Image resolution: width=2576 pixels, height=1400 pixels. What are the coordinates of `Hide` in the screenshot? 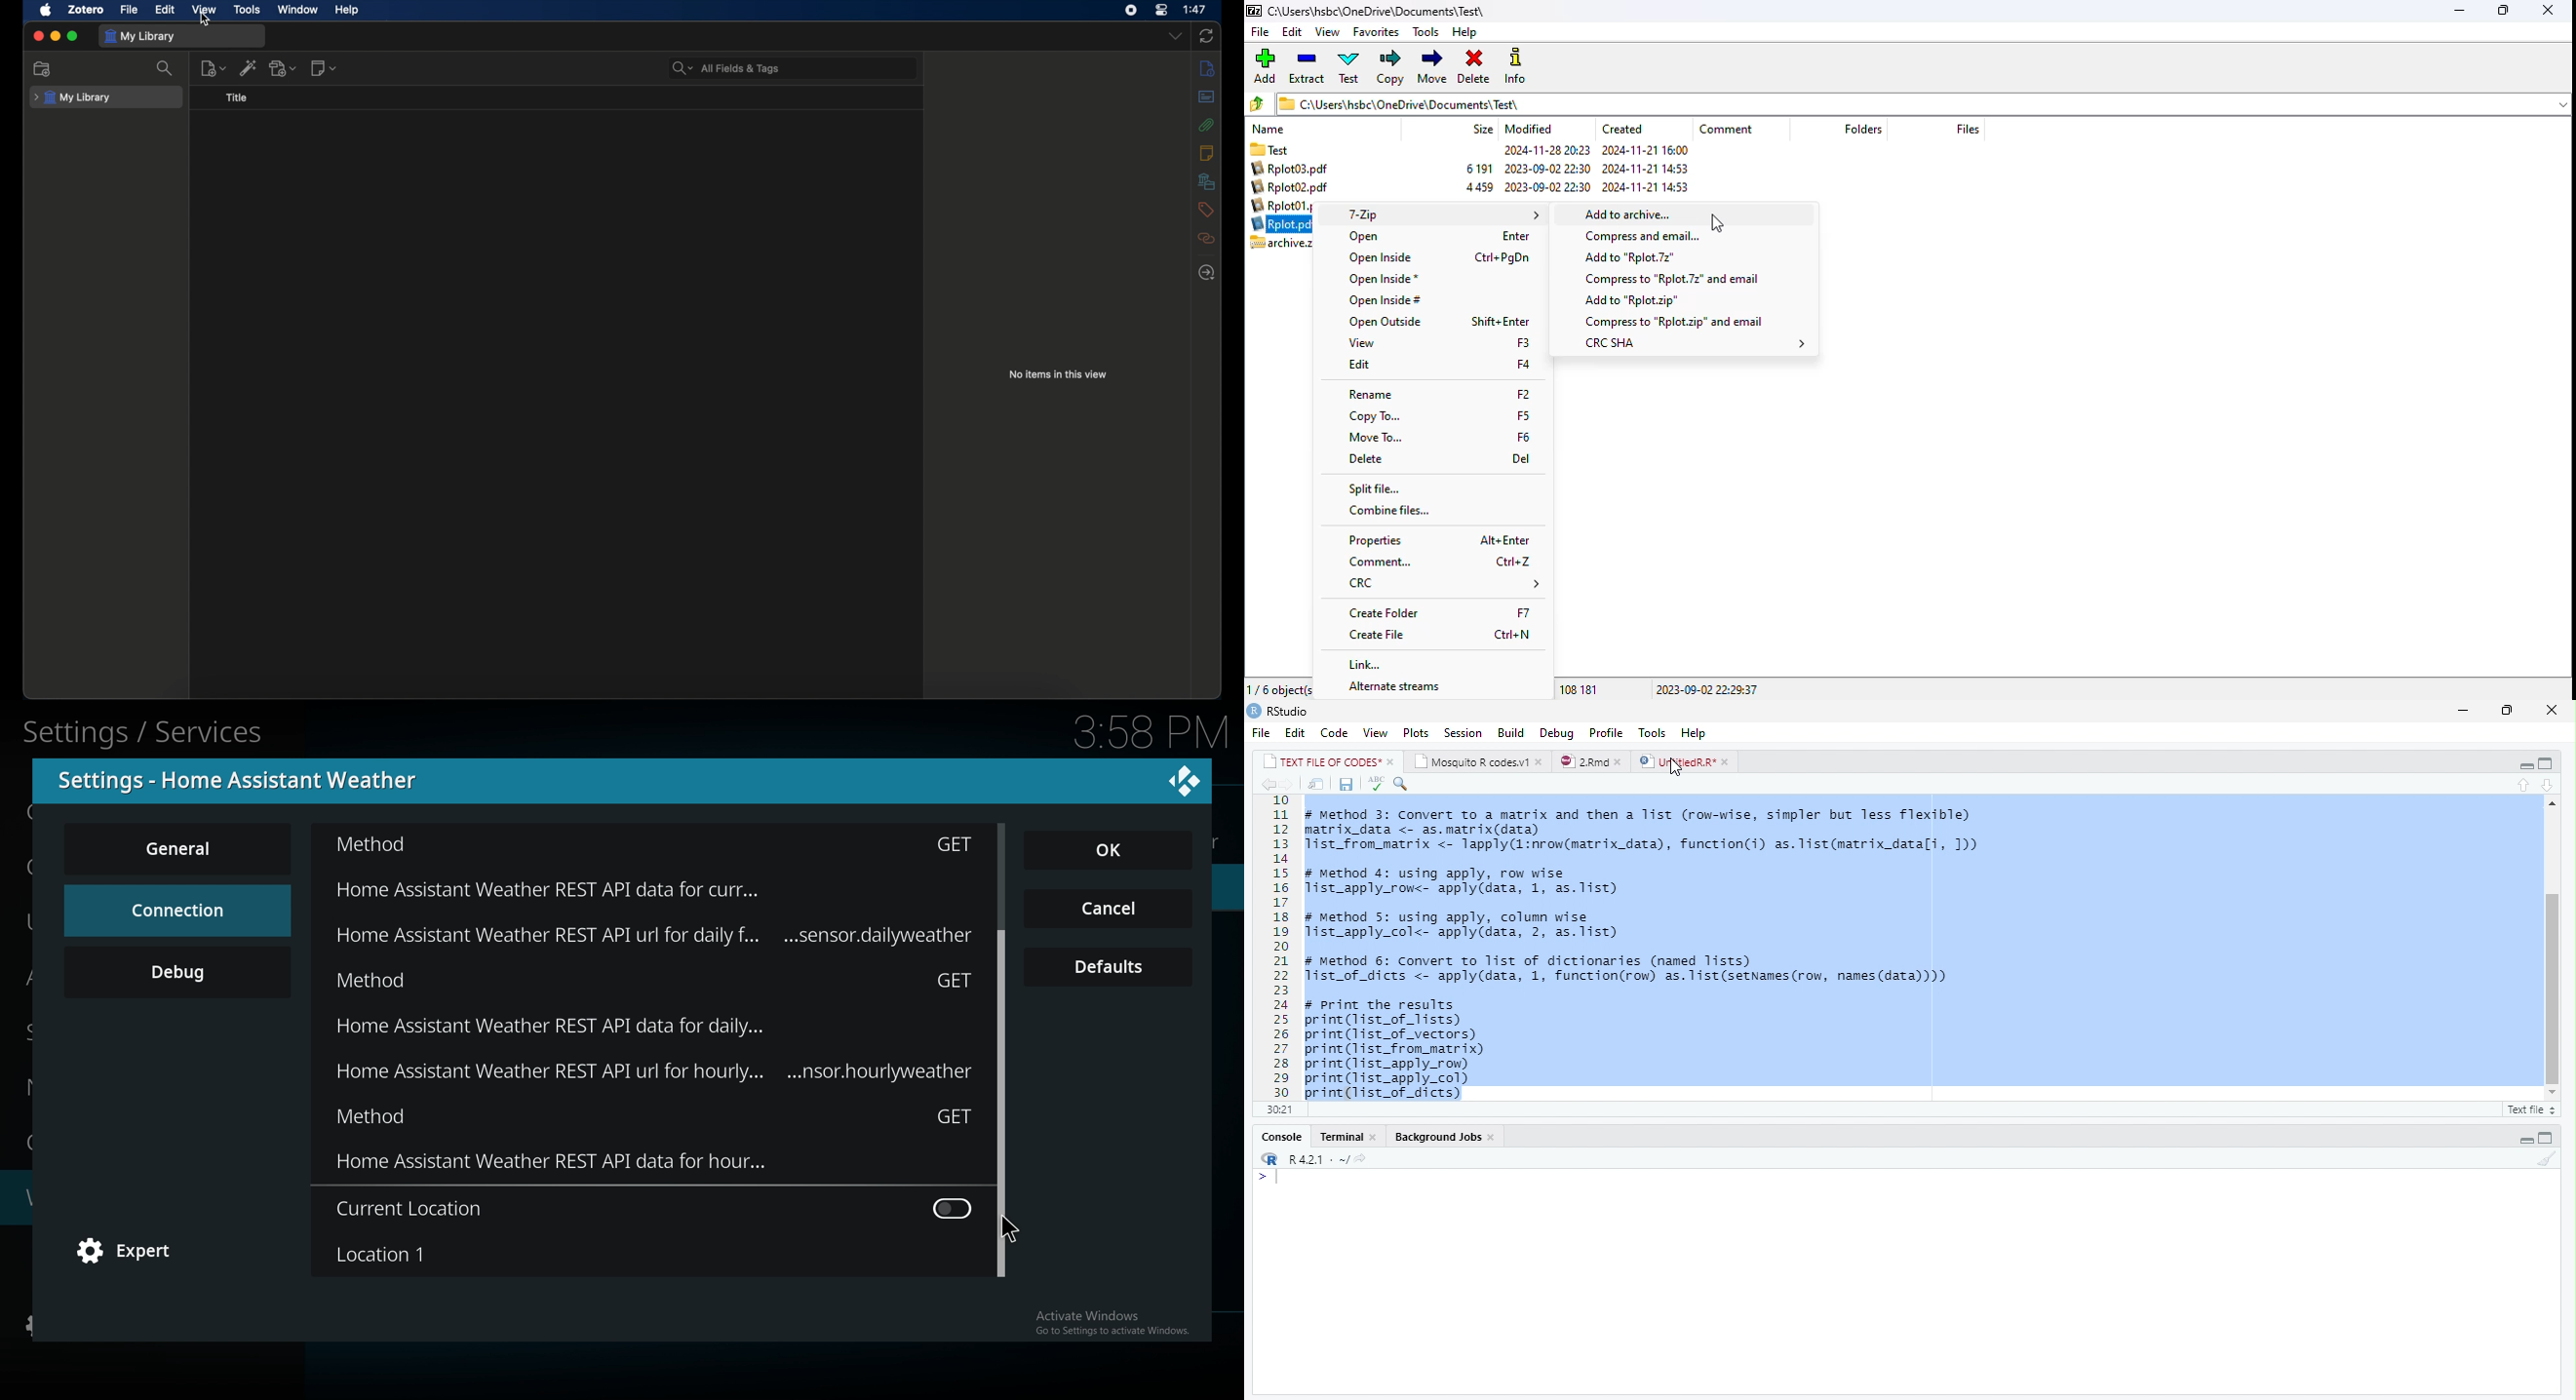 It's located at (2521, 765).